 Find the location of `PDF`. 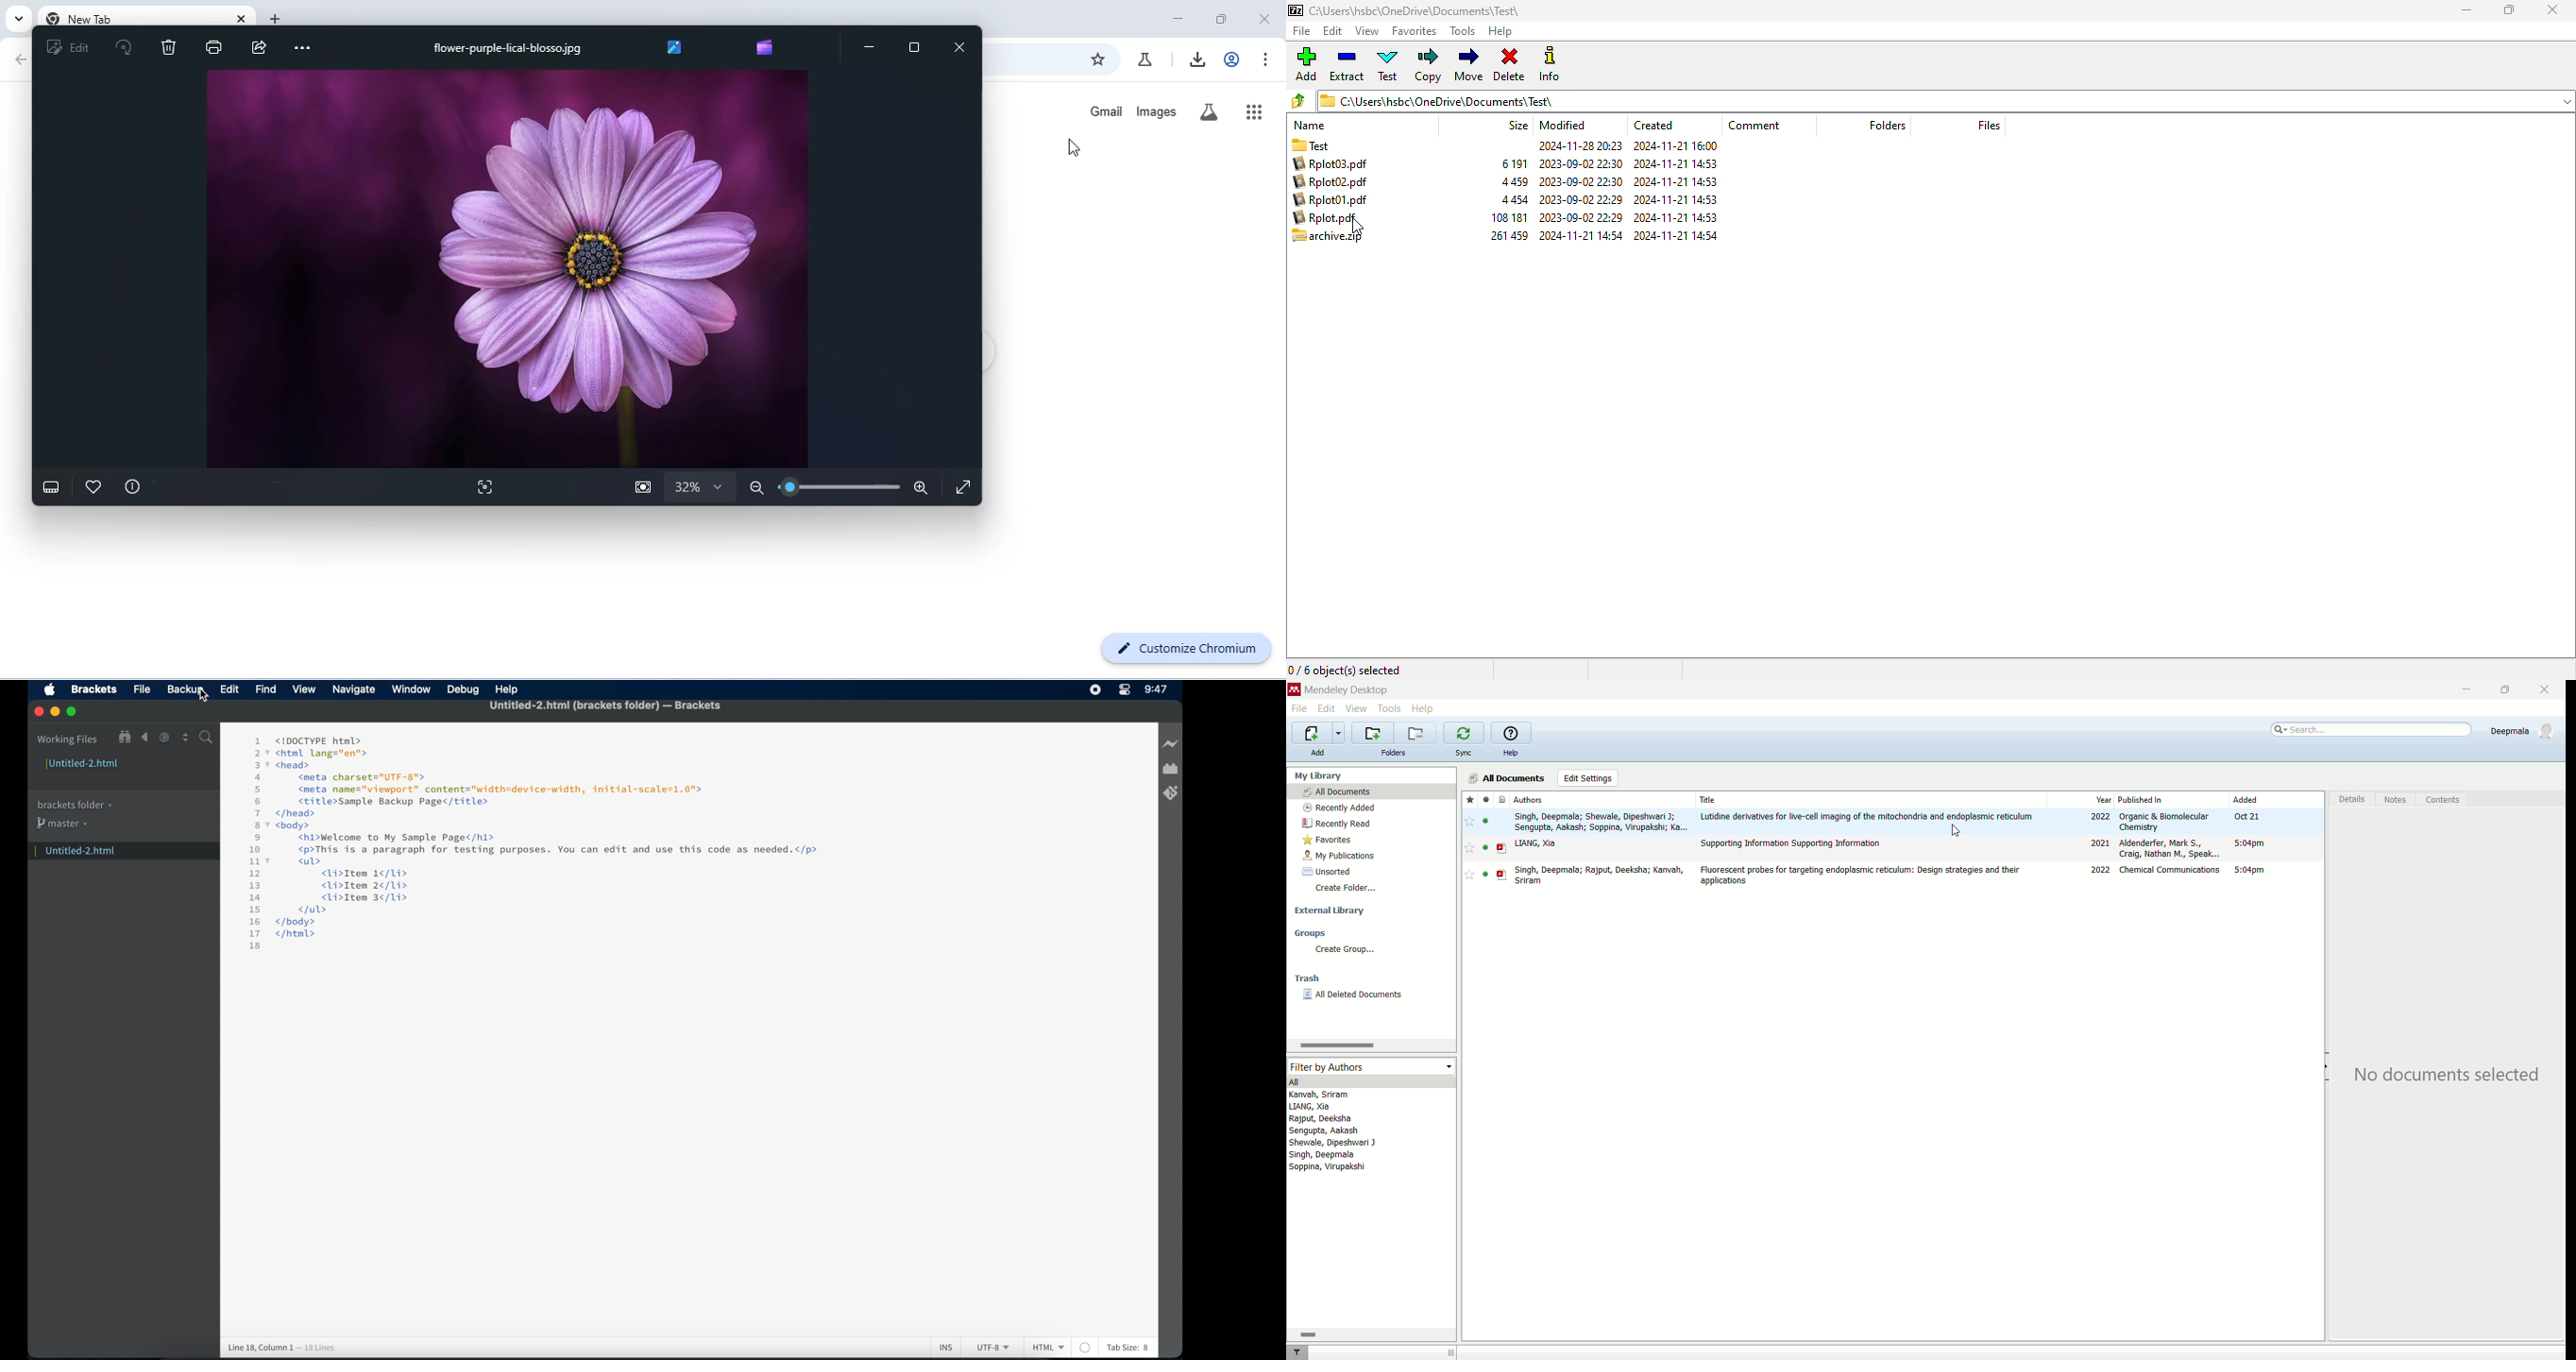

PDF is located at coordinates (1502, 875).